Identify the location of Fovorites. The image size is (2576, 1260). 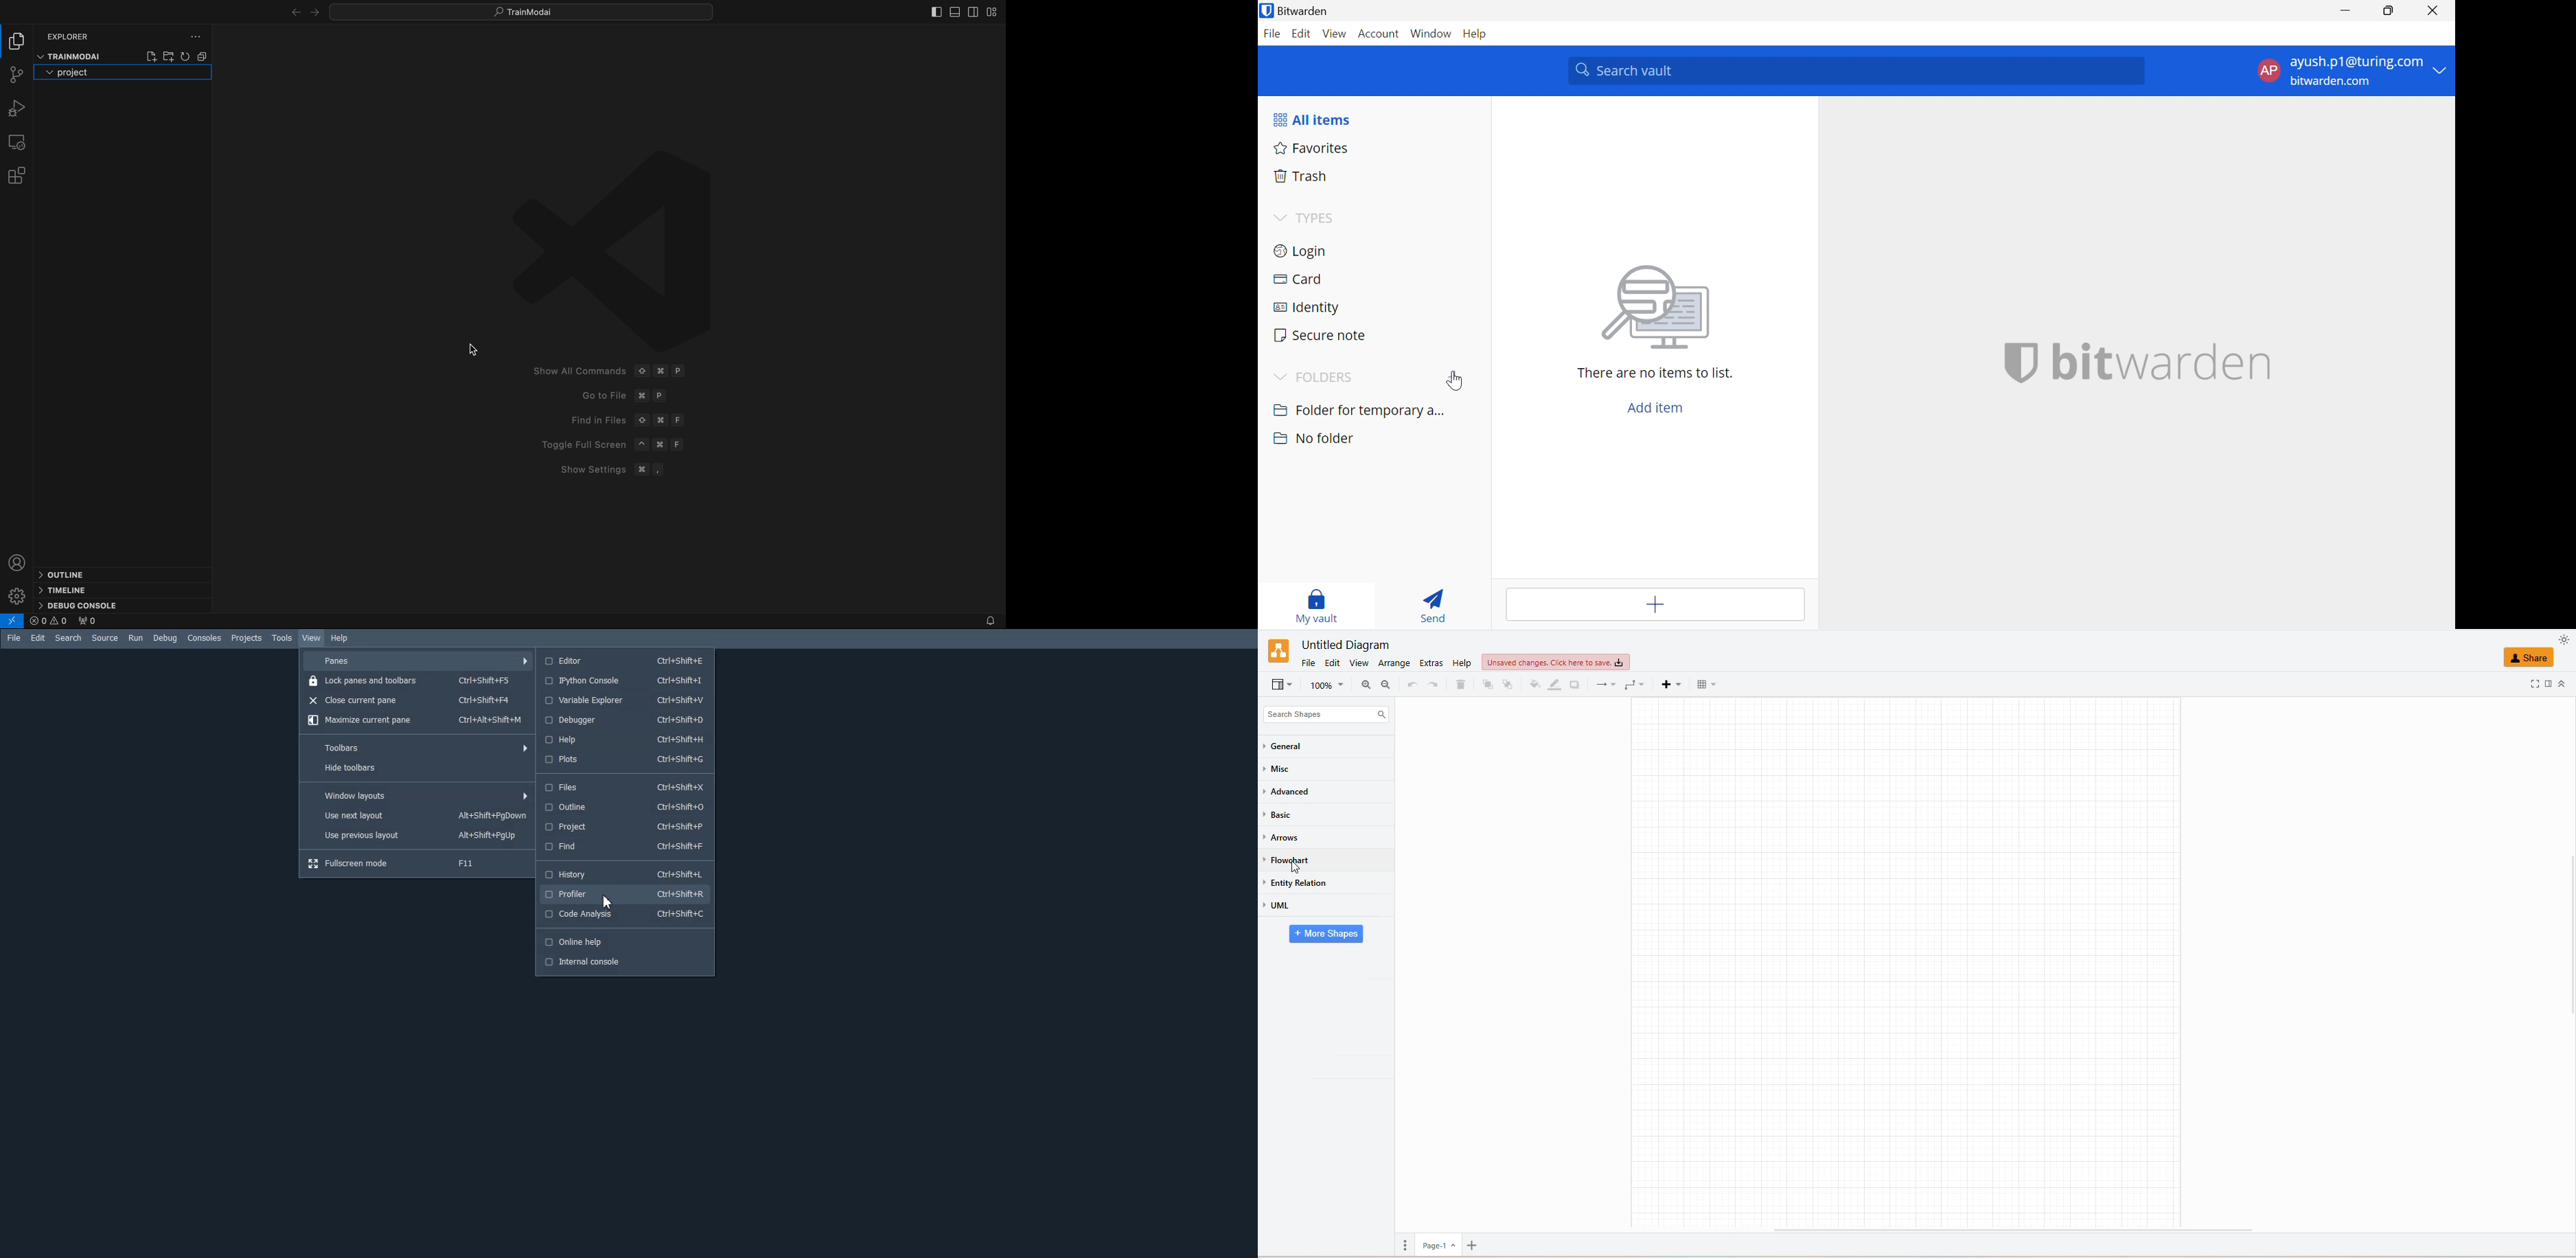
(1309, 149).